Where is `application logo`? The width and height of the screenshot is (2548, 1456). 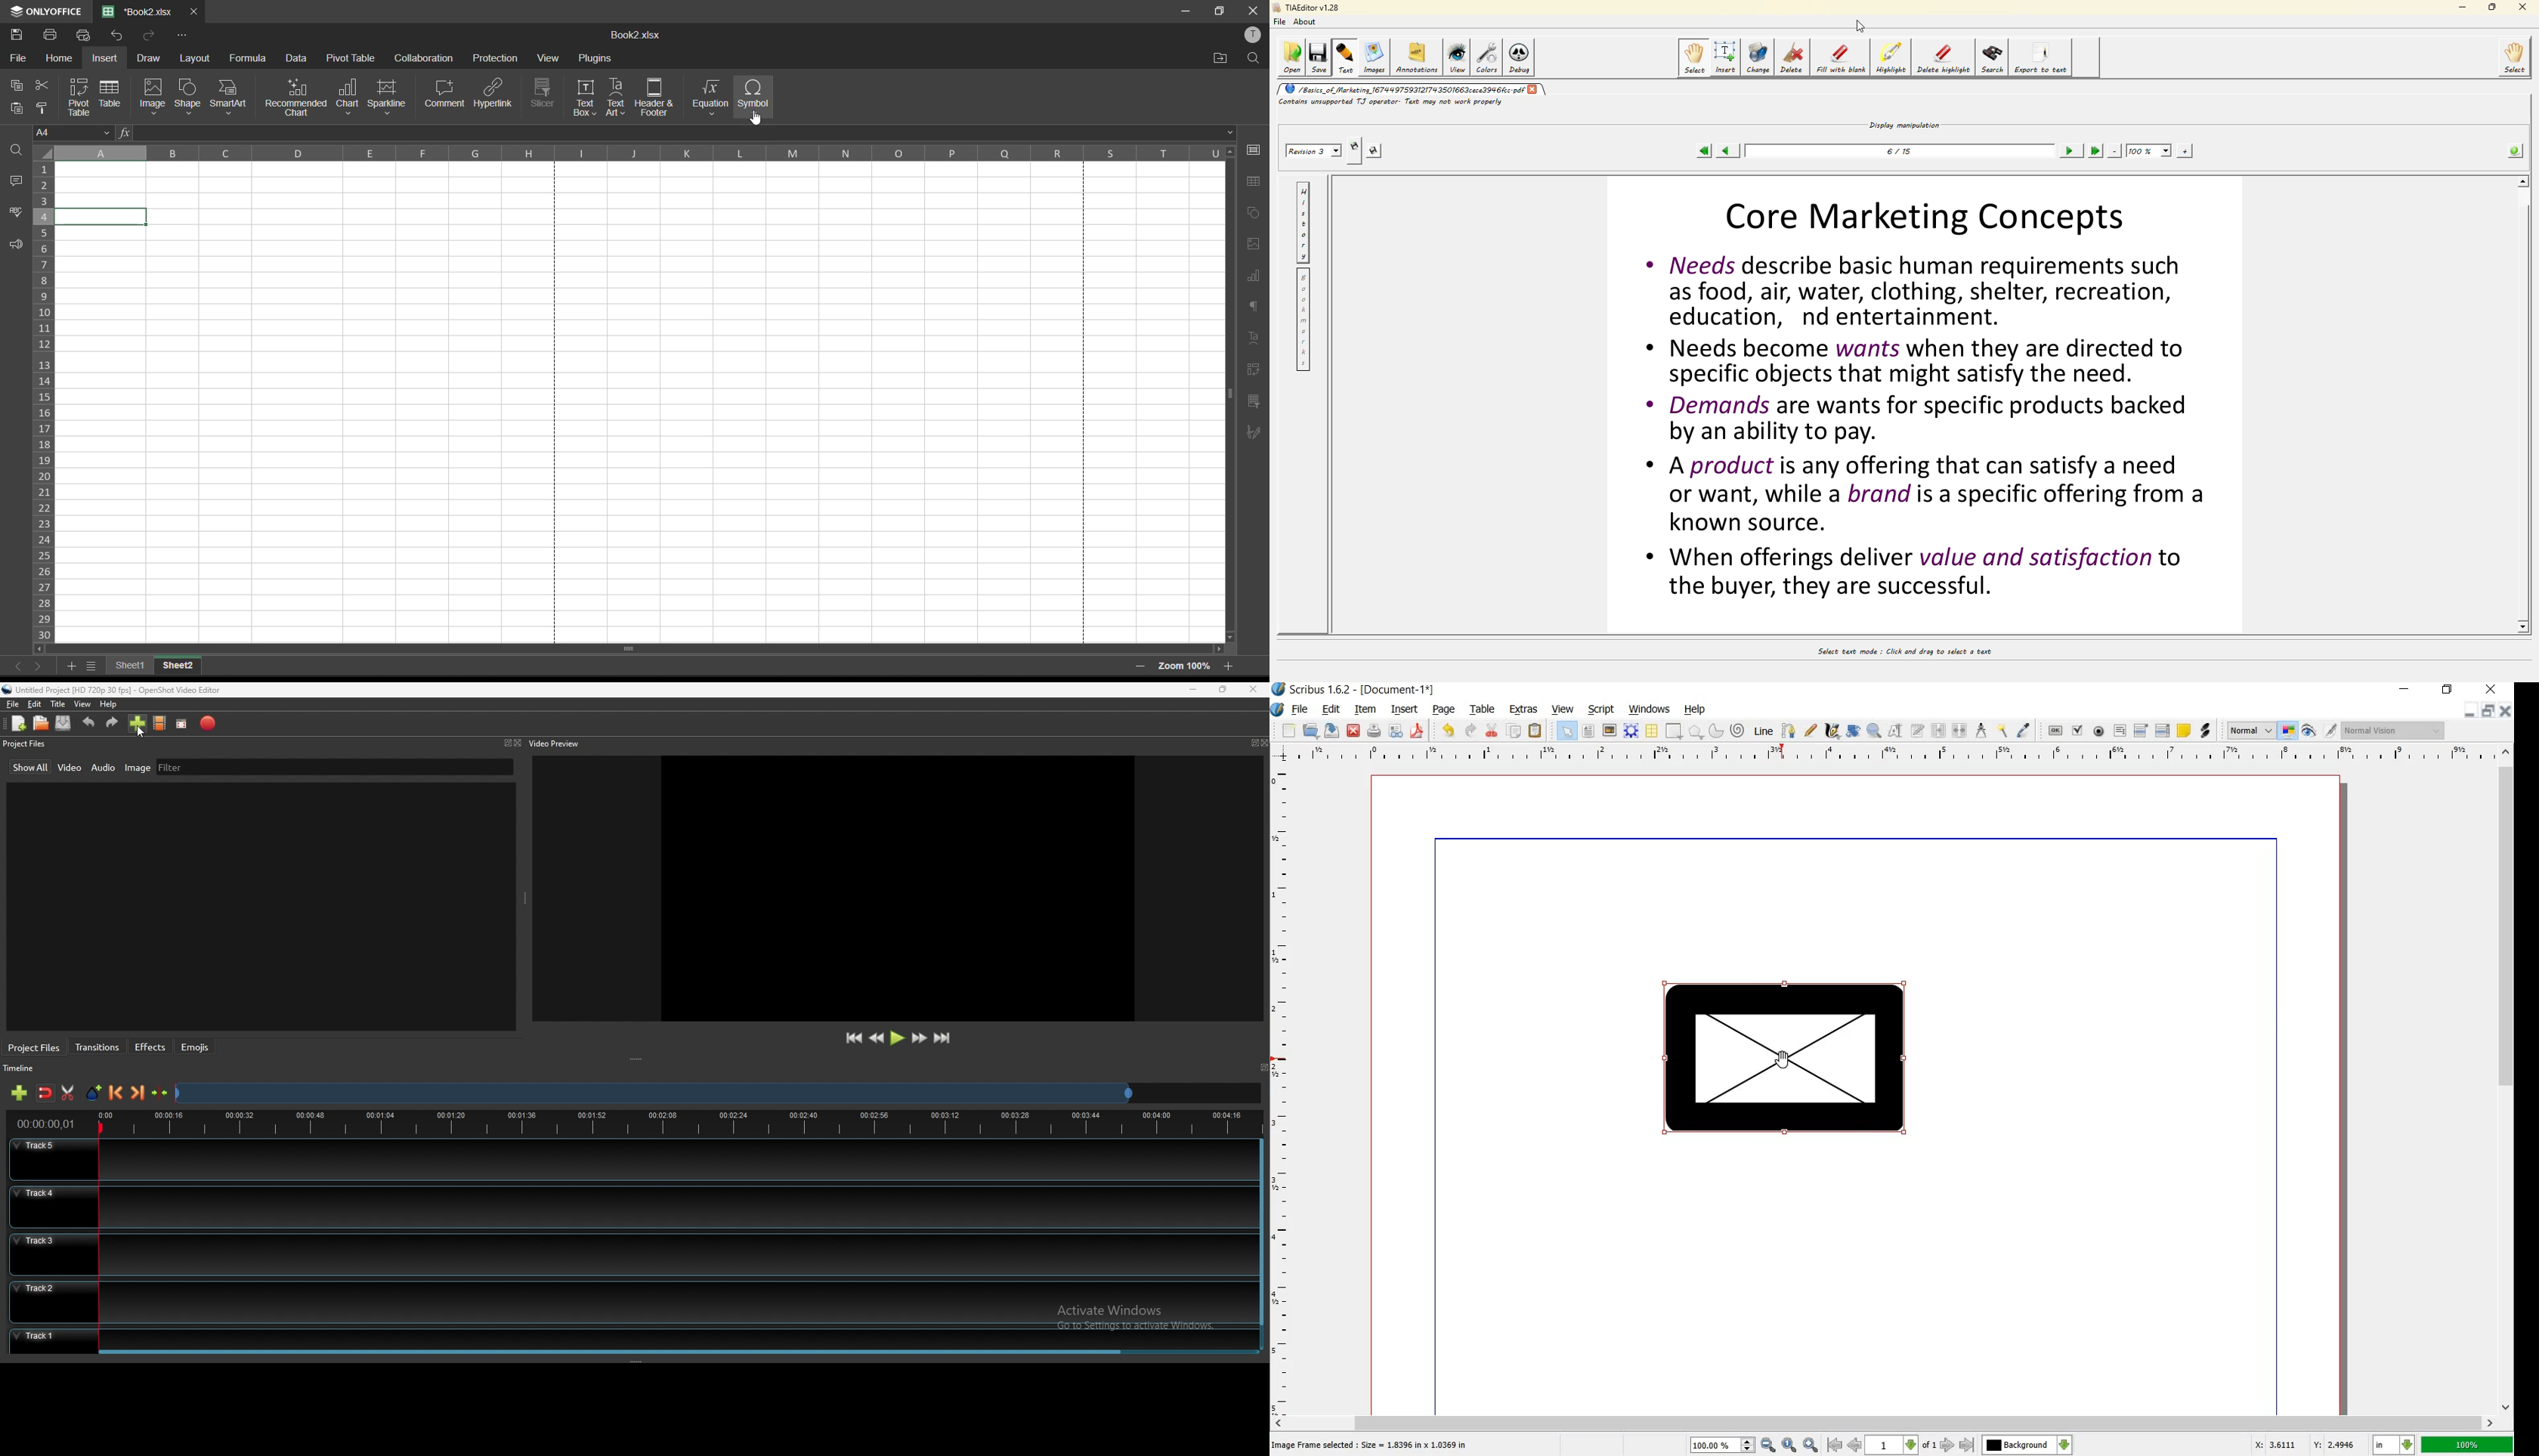 application logo is located at coordinates (1277, 710).